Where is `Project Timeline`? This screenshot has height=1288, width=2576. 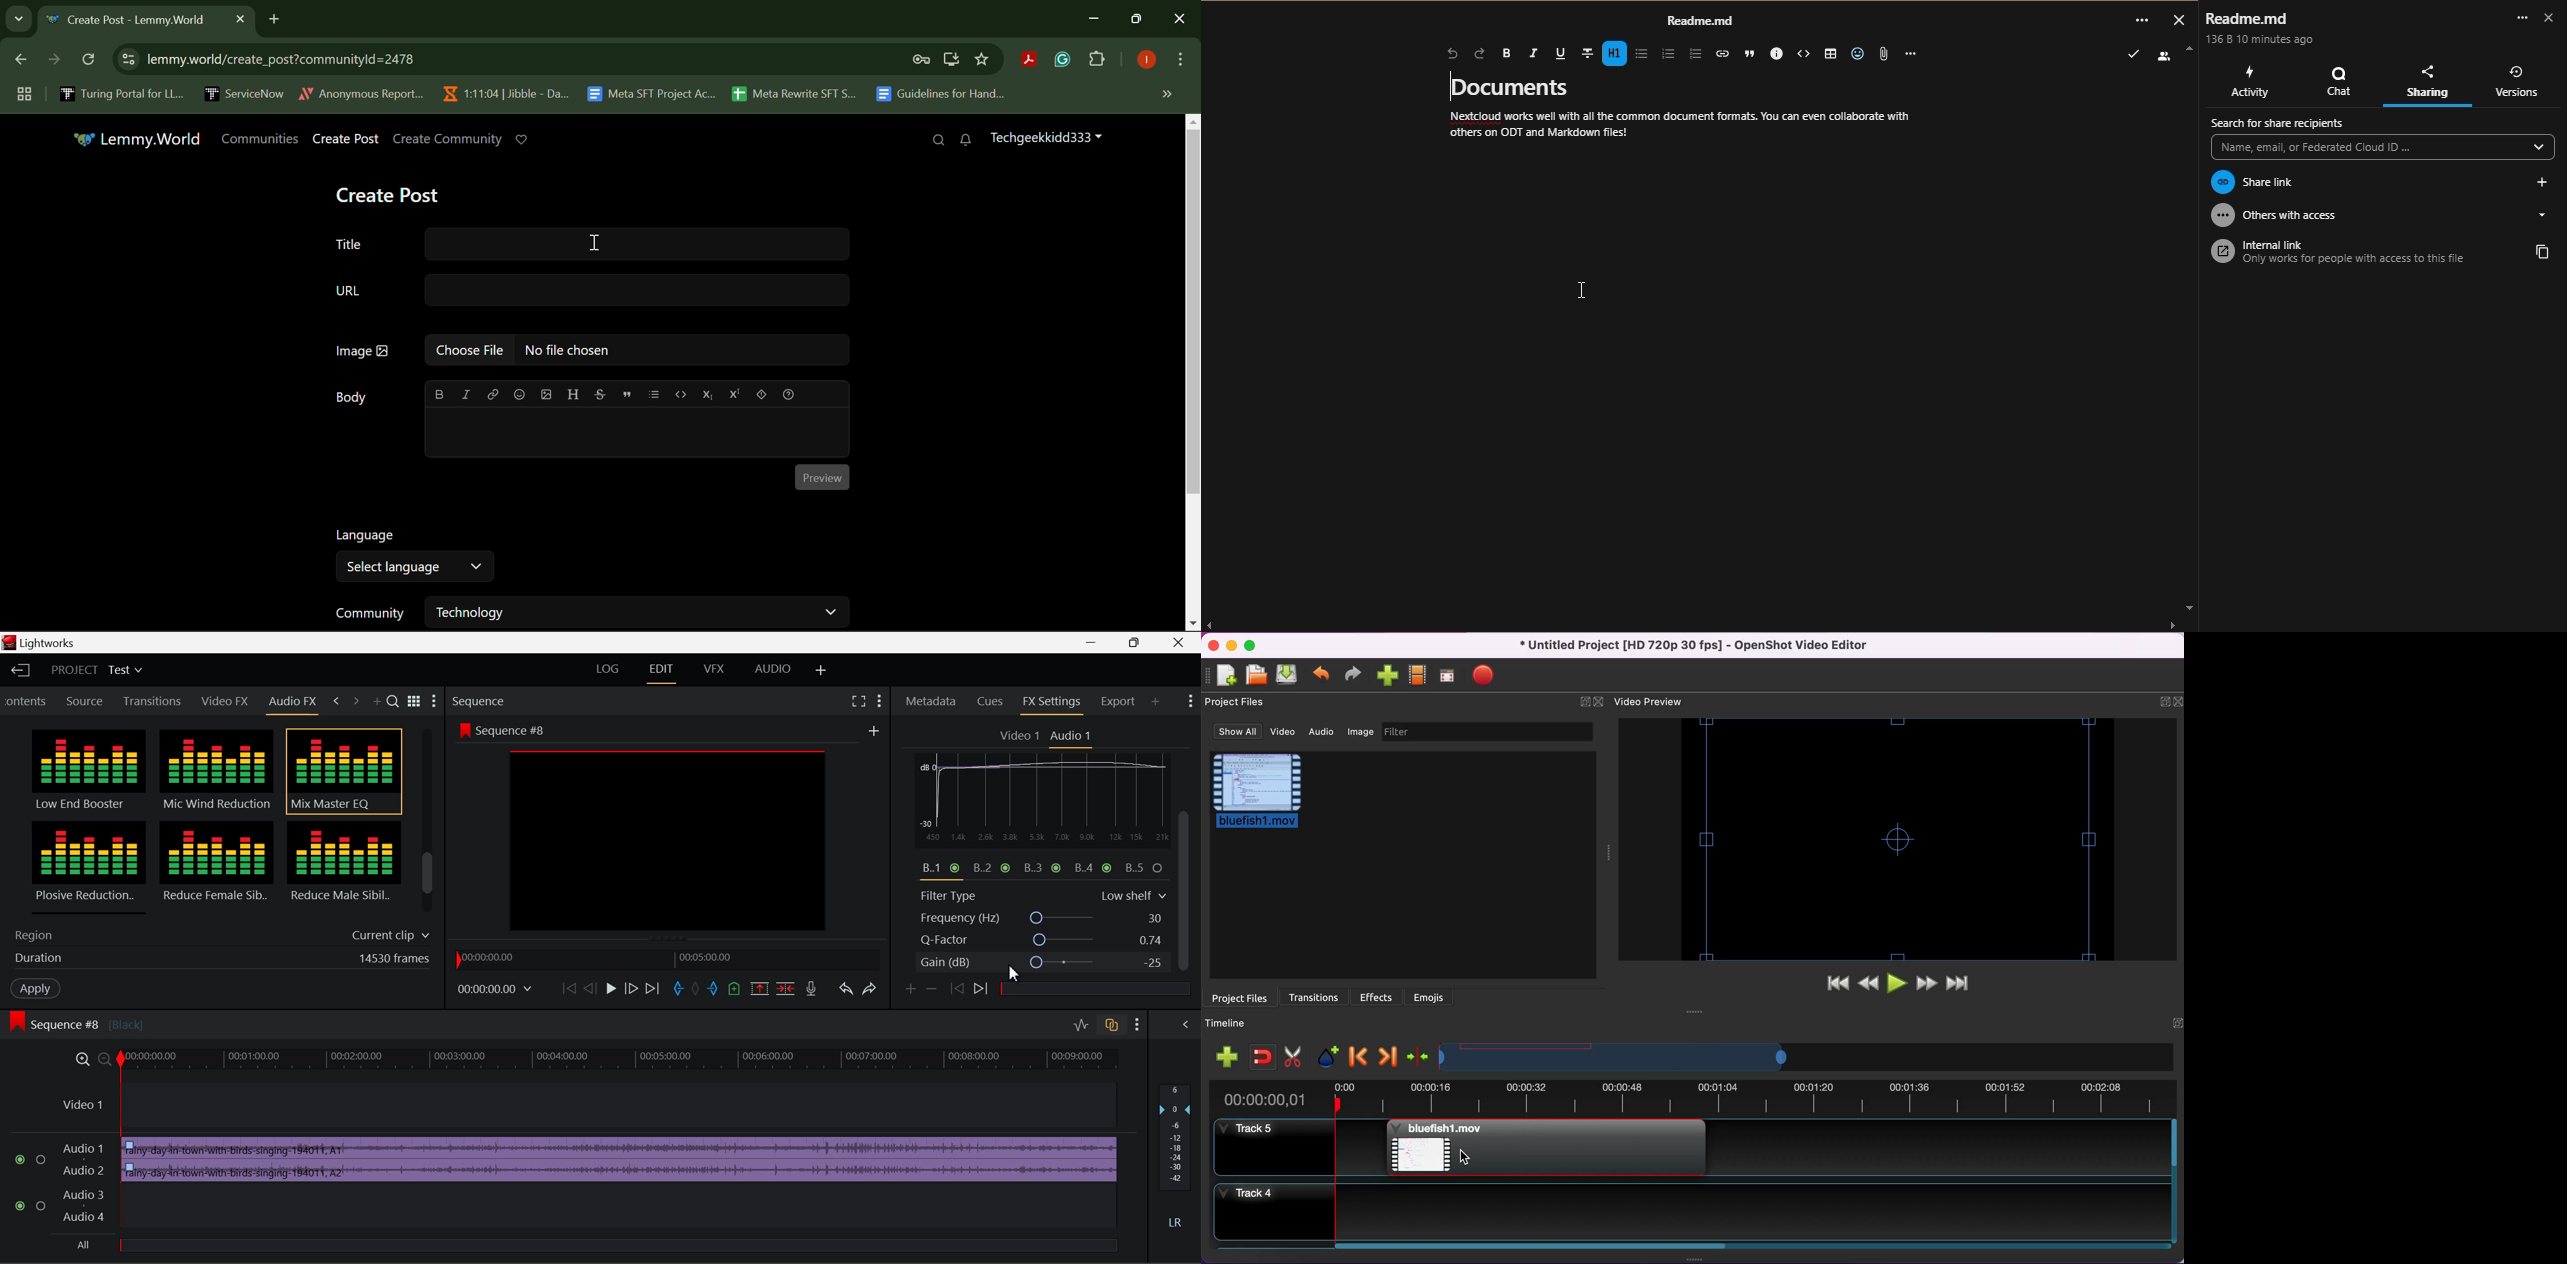
Project Timeline is located at coordinates (622, 1061).